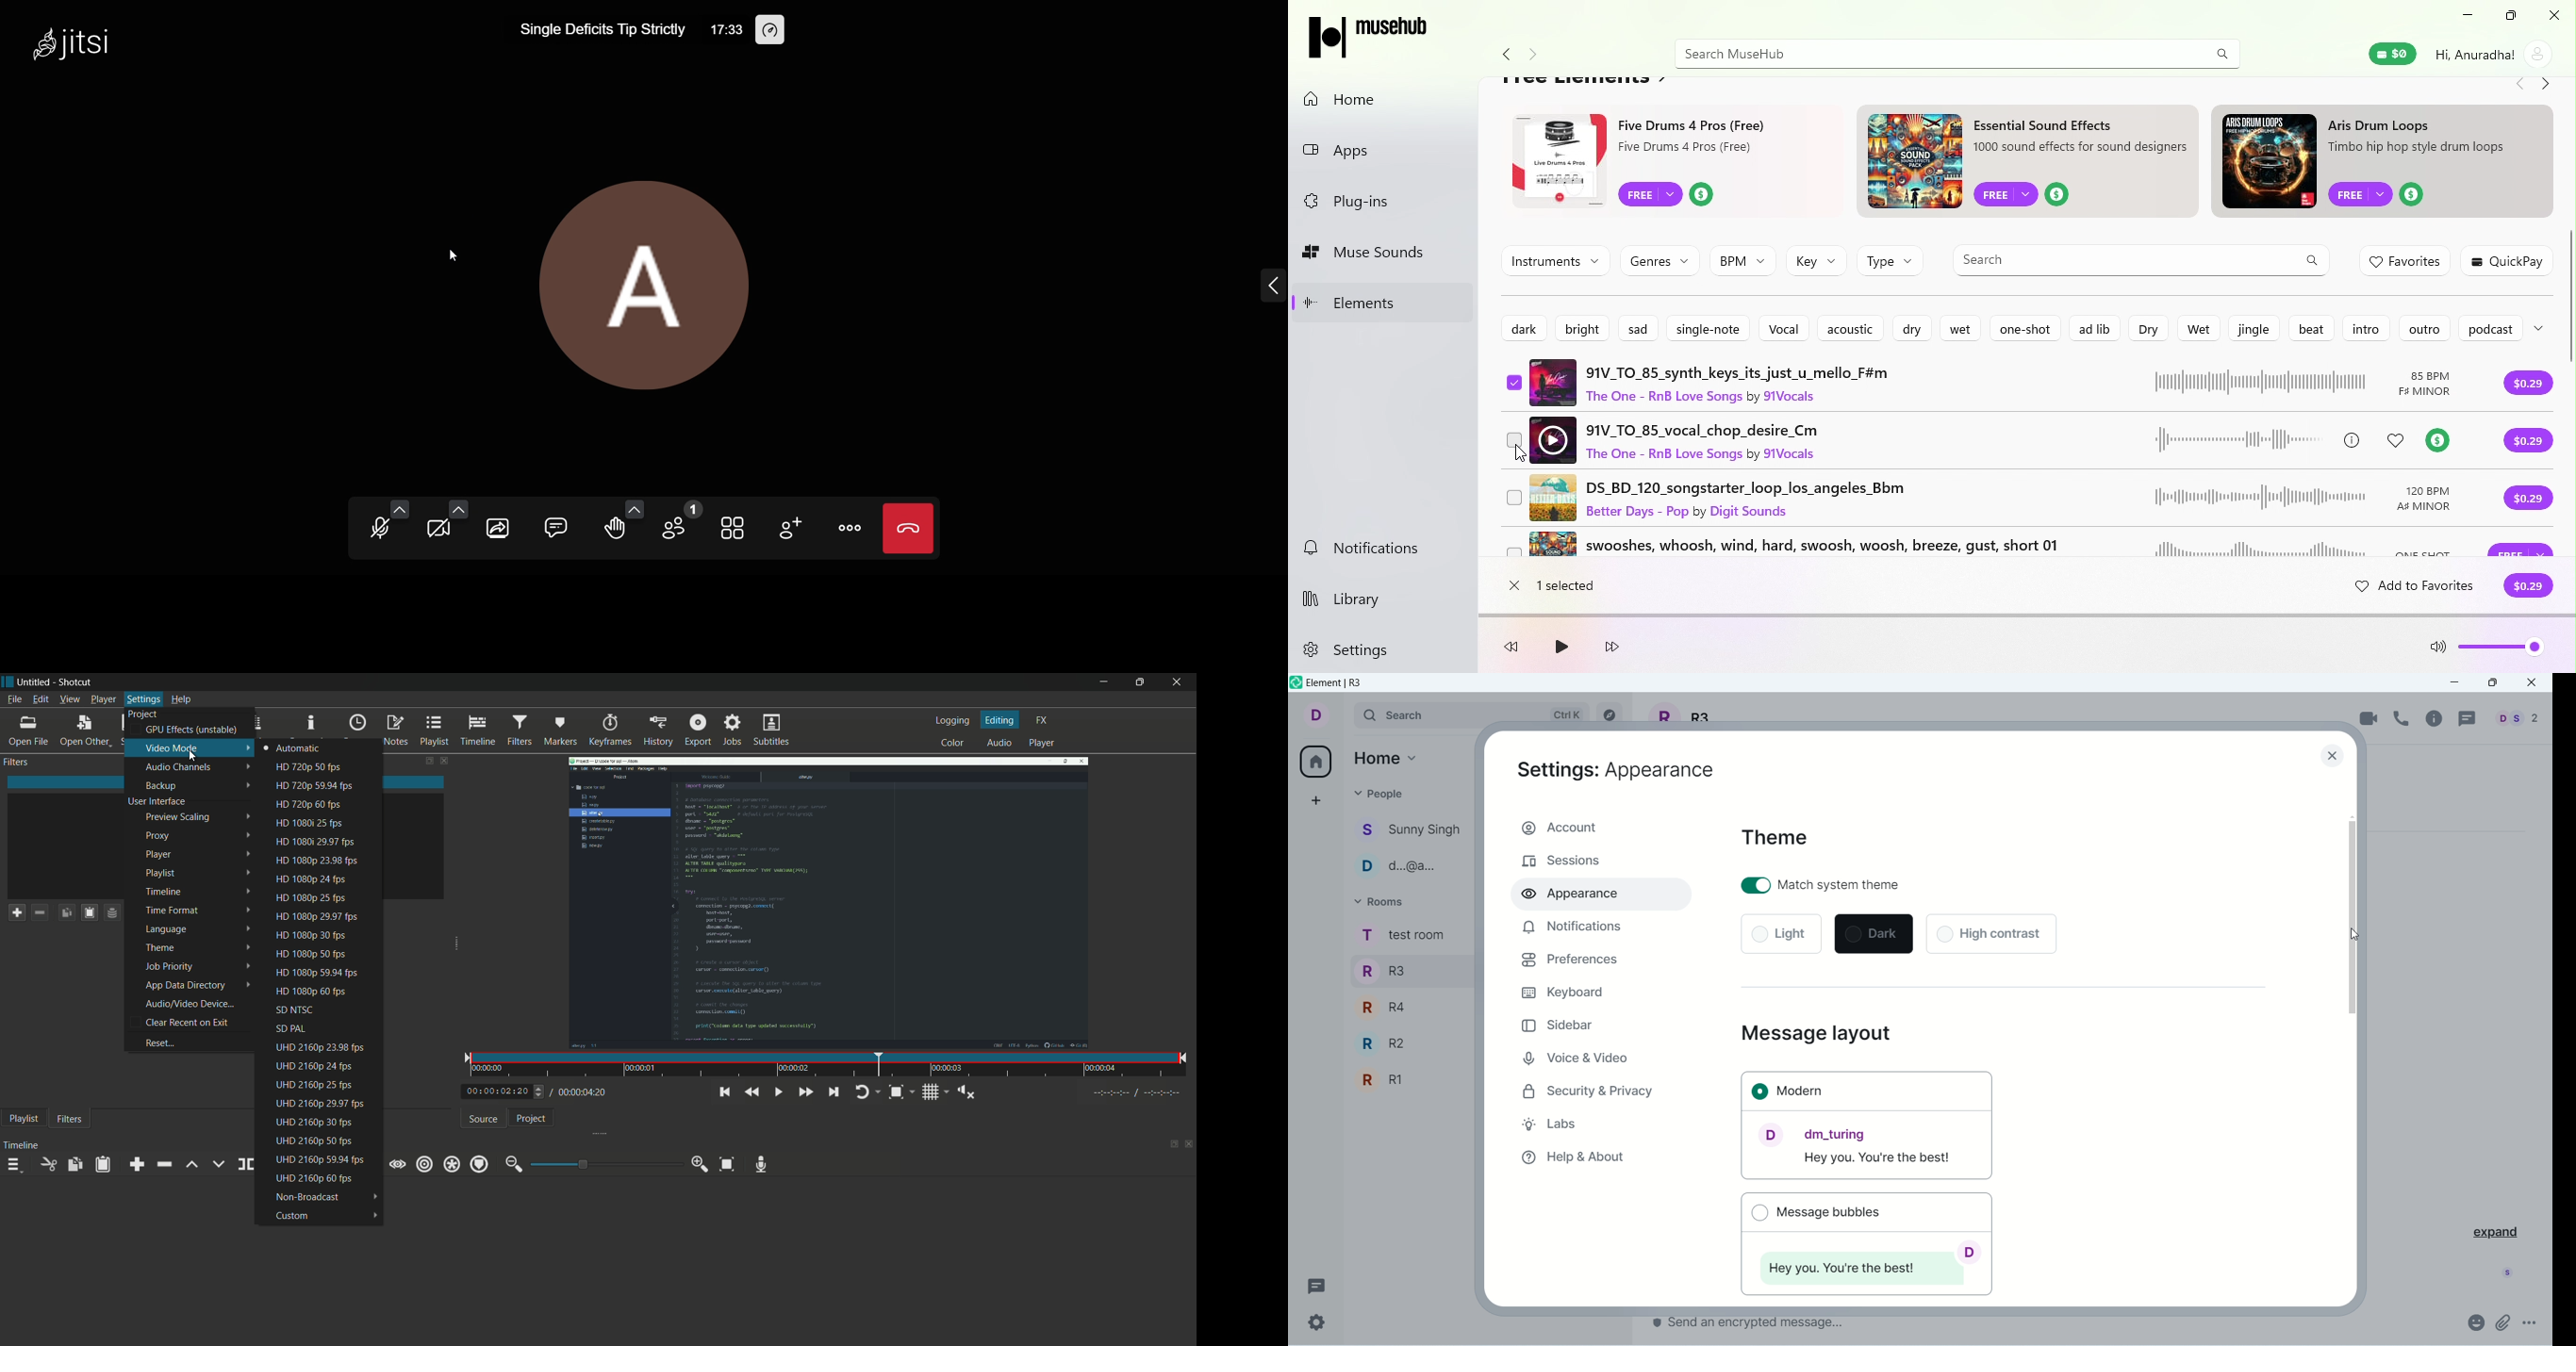 This screenshot has width=2576, height=1372. Describe the element at coordinates (1709, 327) in the screenshot. I see `Single note` at that location.